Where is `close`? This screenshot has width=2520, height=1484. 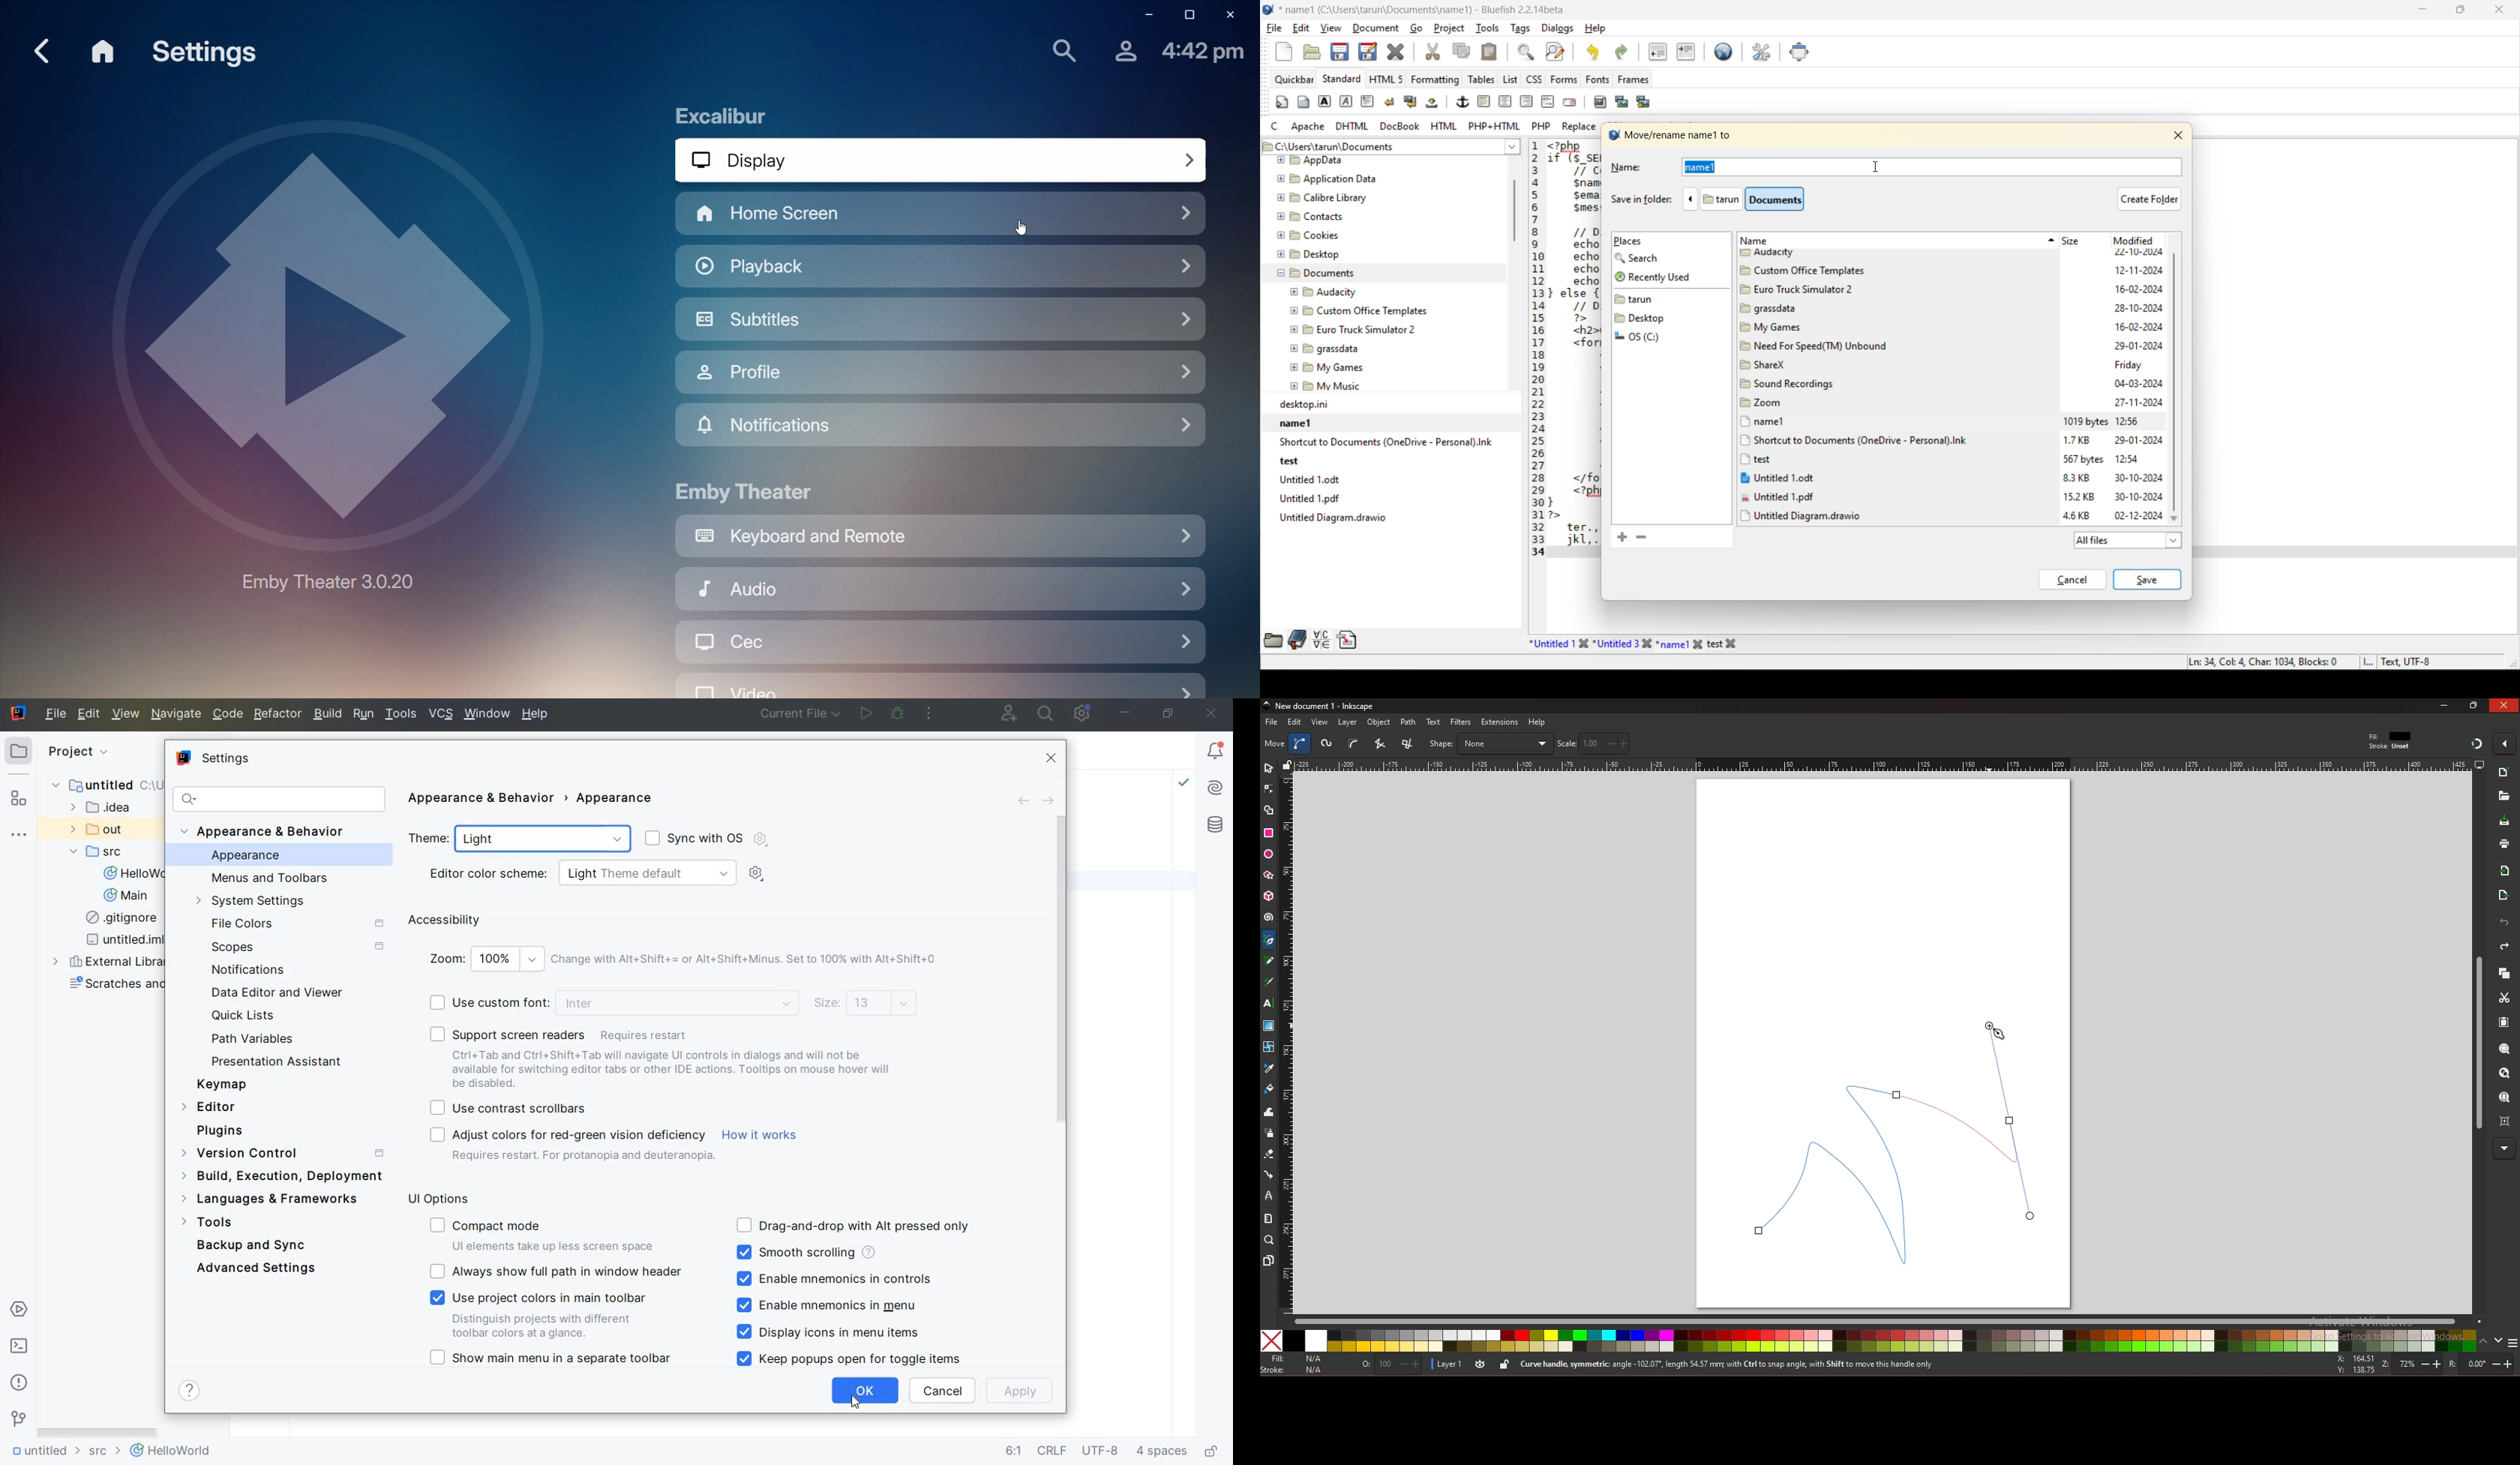
close is located at coordinates (2179, 134).